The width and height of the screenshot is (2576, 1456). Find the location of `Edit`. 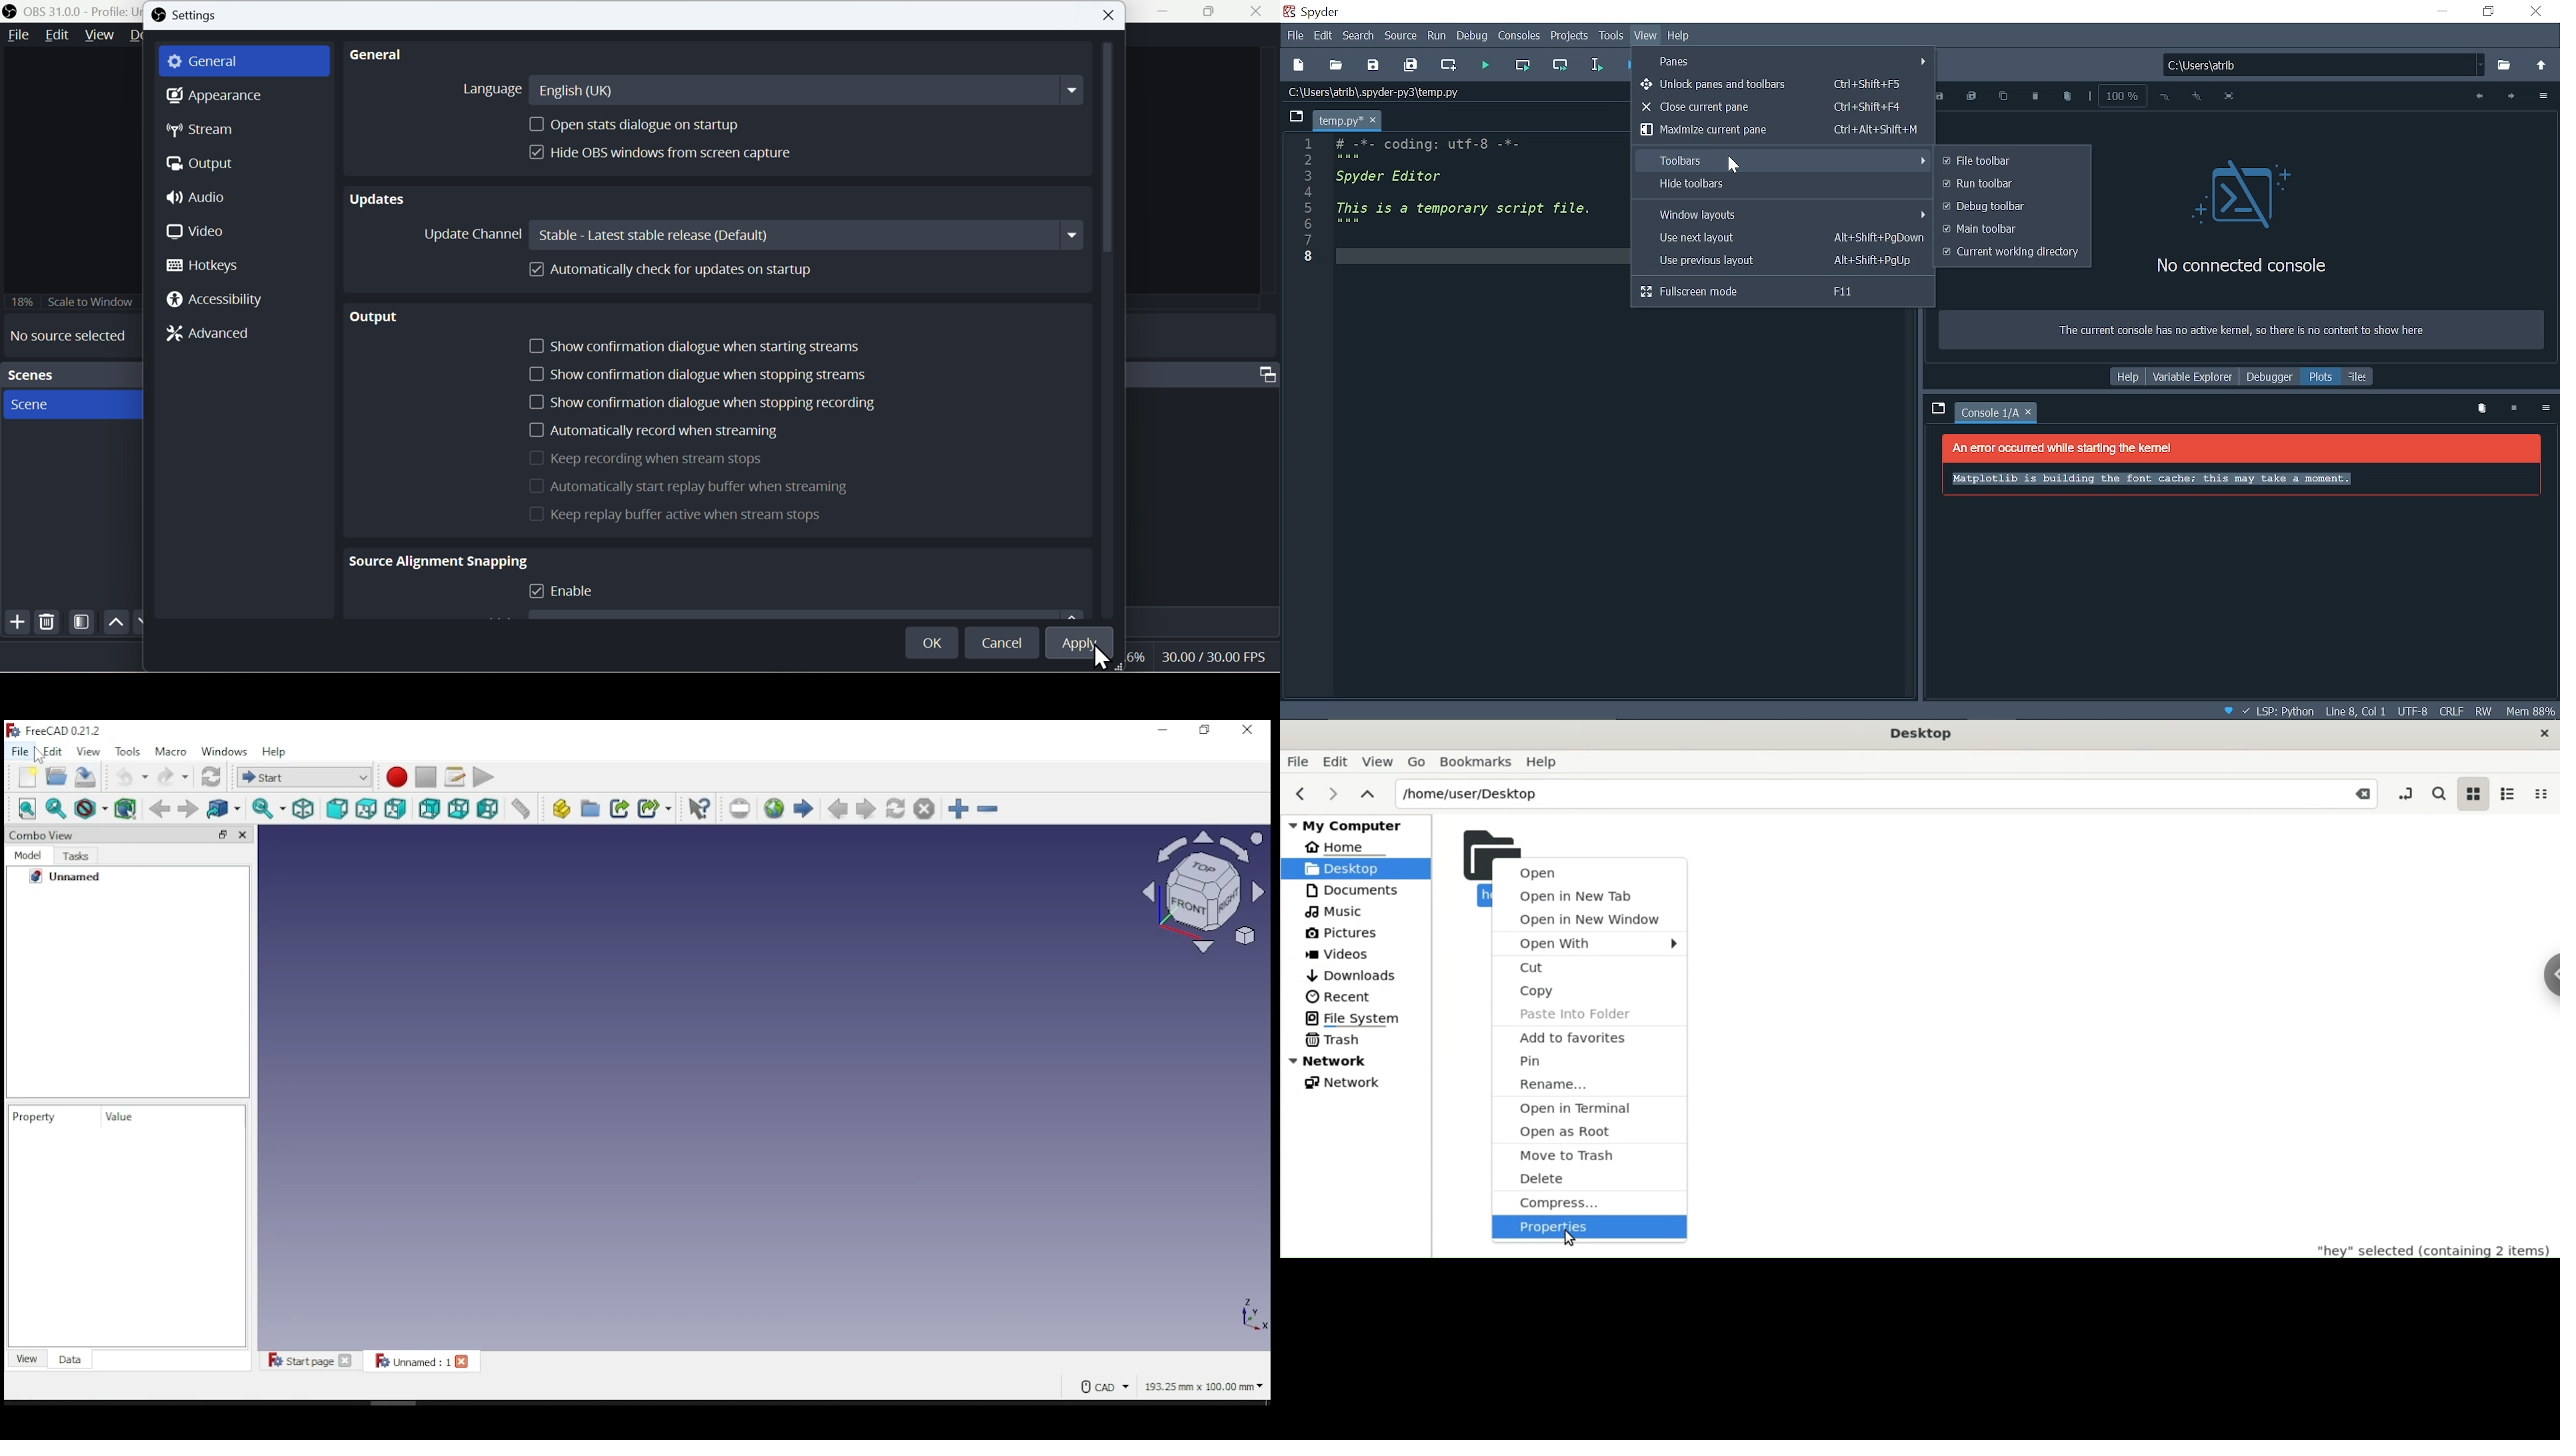

Edit is located at coordinates (56, 39).